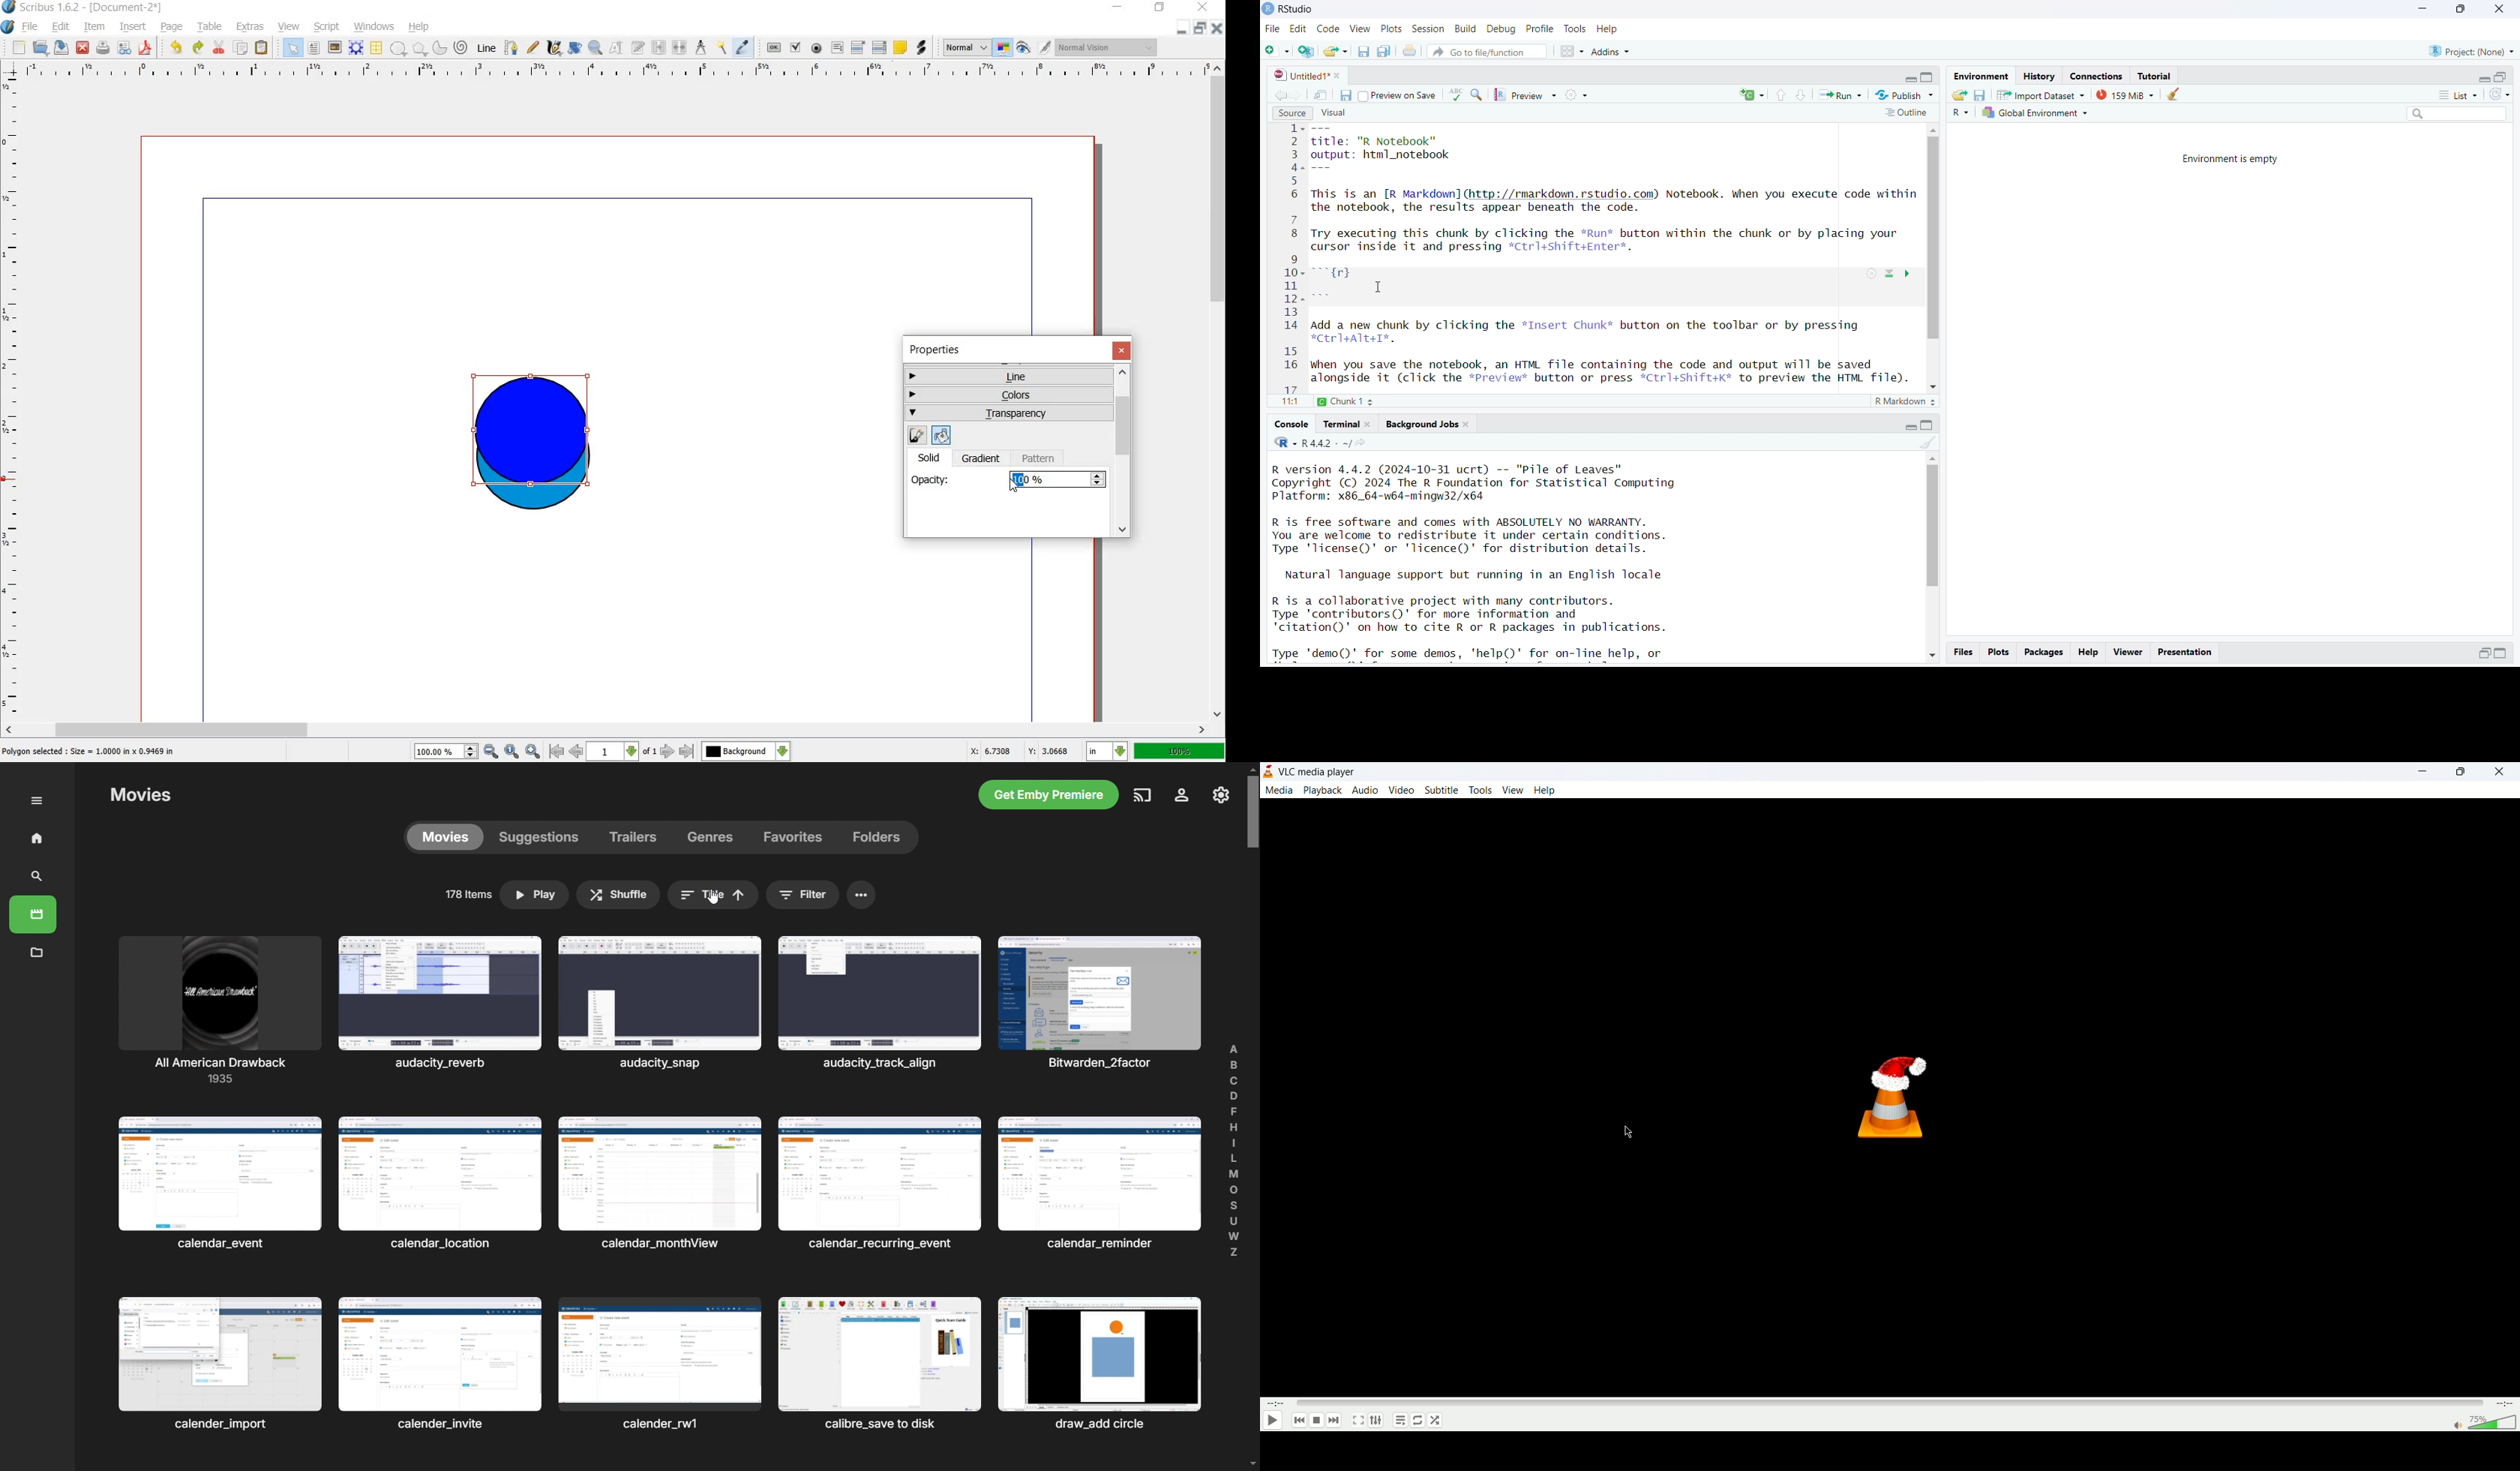  Describe the element at coordinates (1489, 559) in the screenshot. I see `Console log` at that location.